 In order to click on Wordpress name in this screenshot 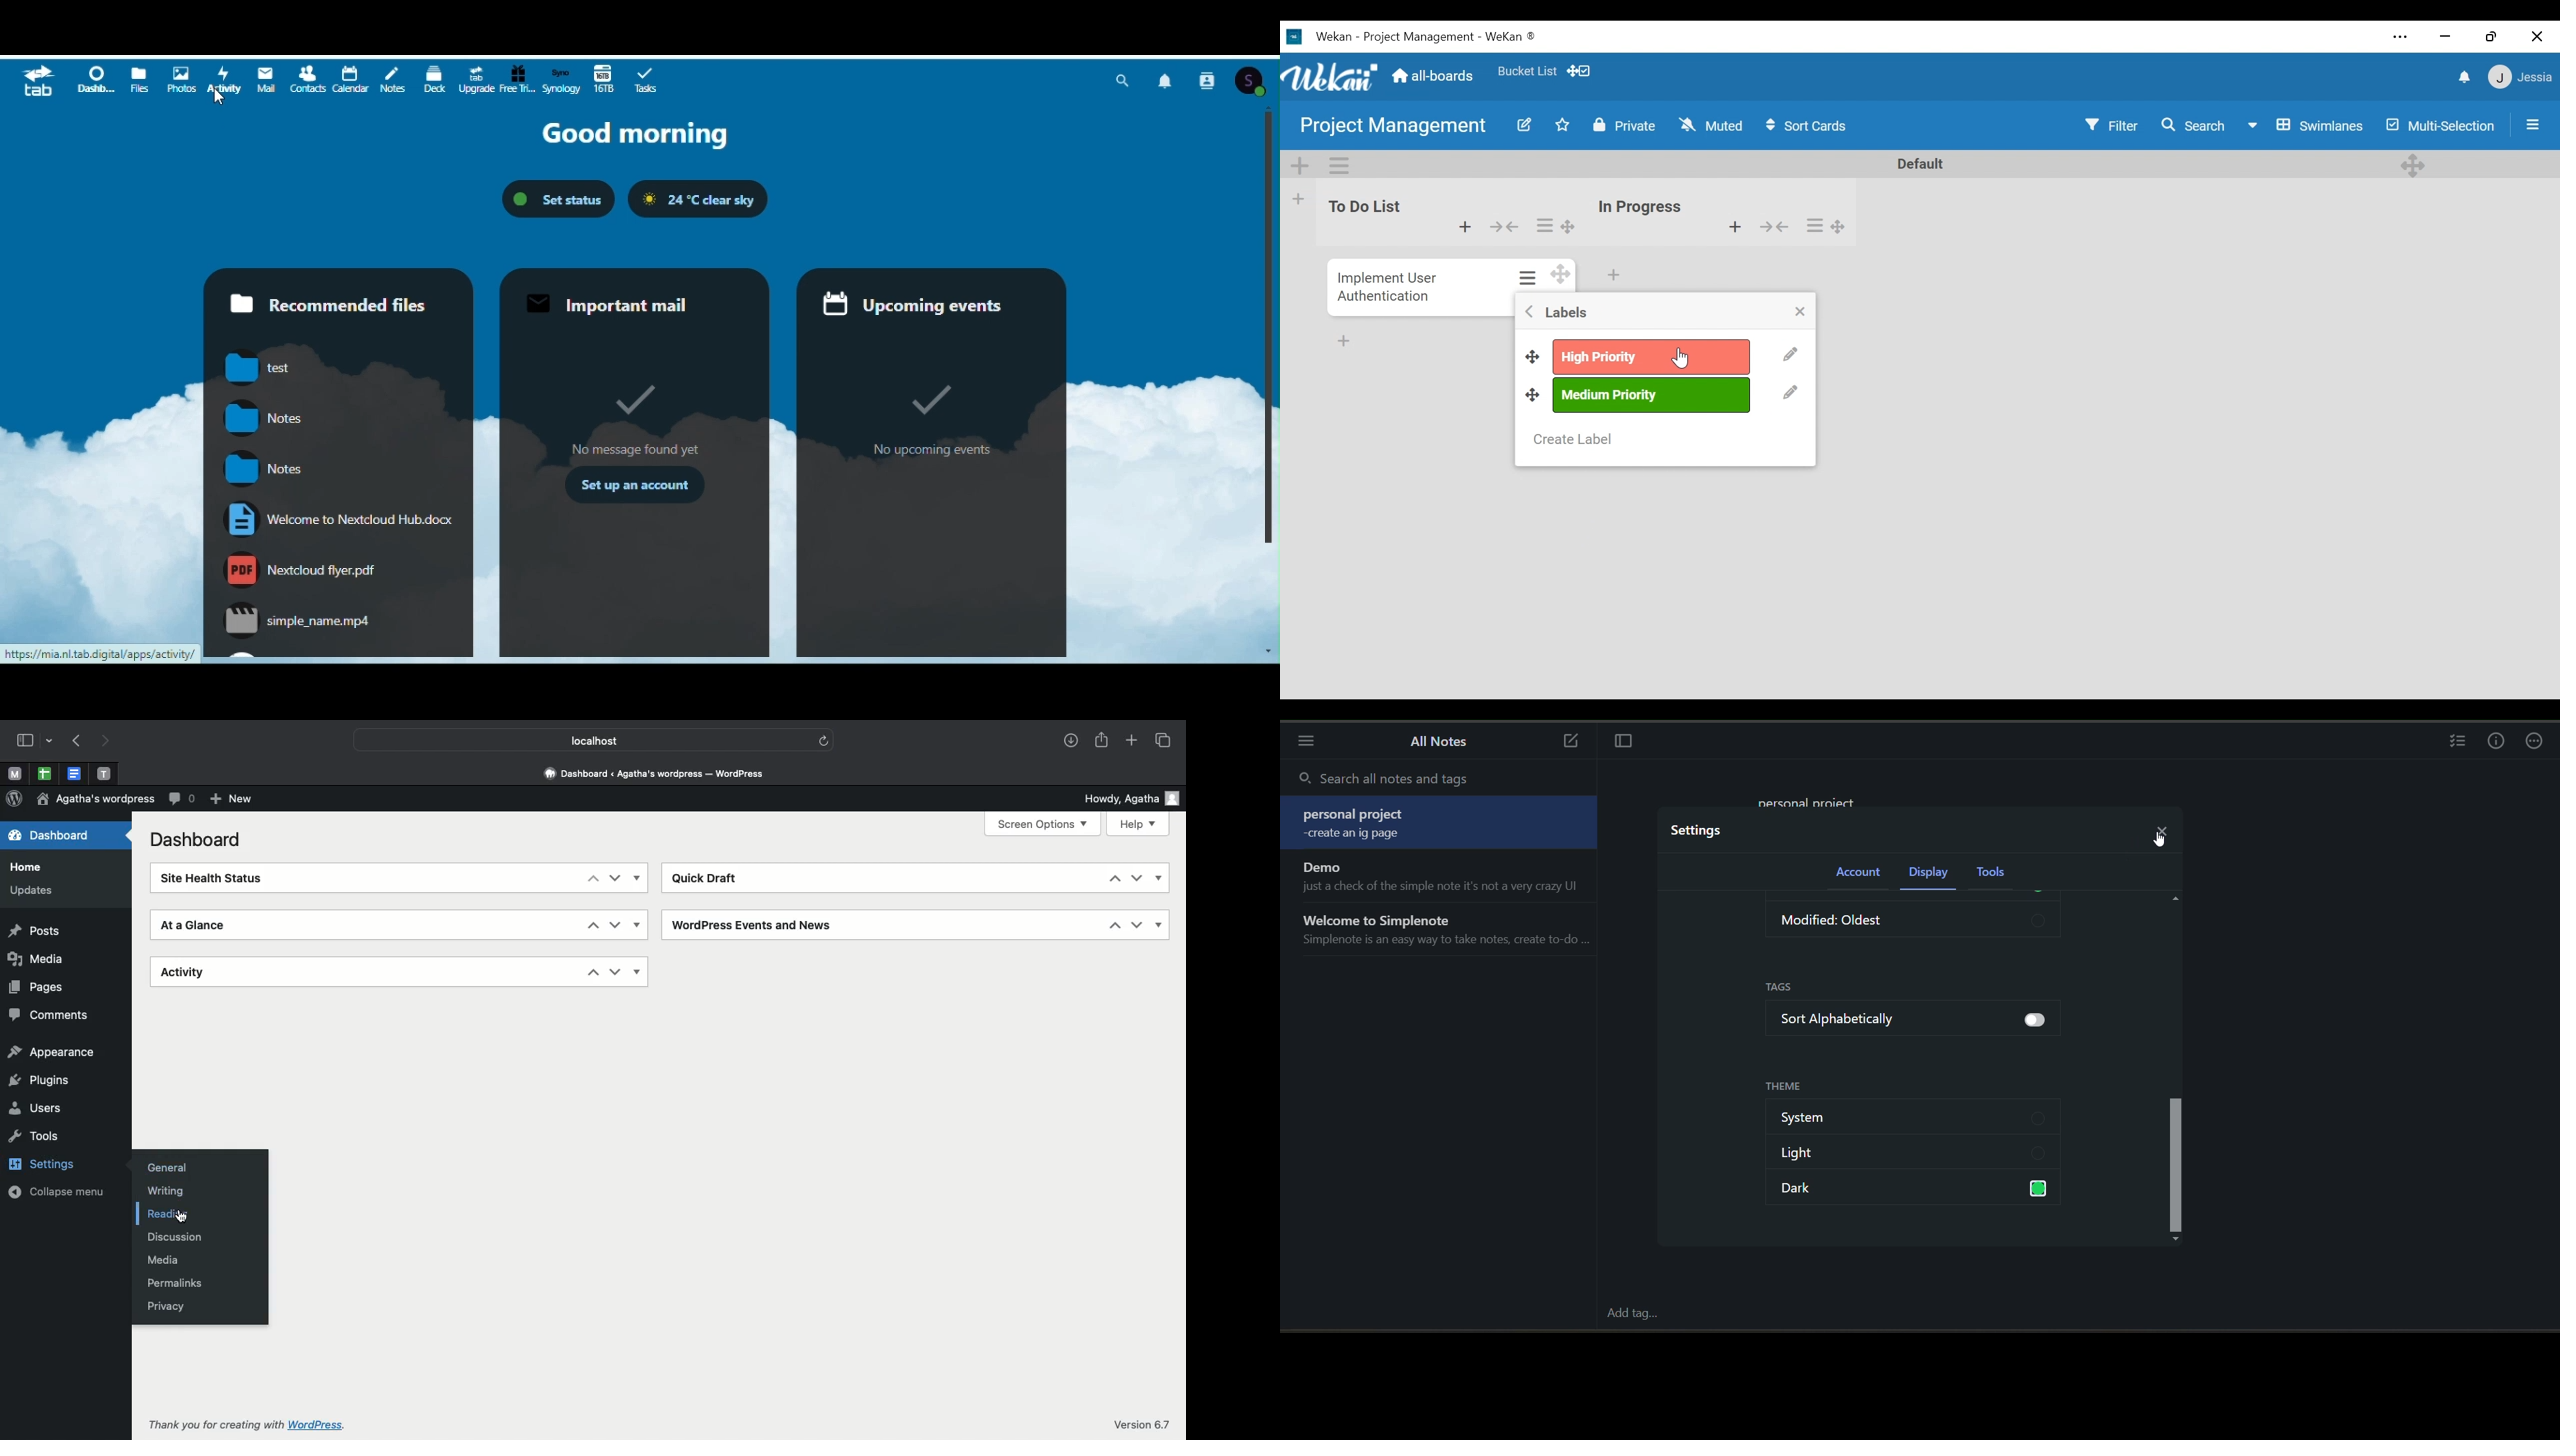, I will do `click(97, 798)`.